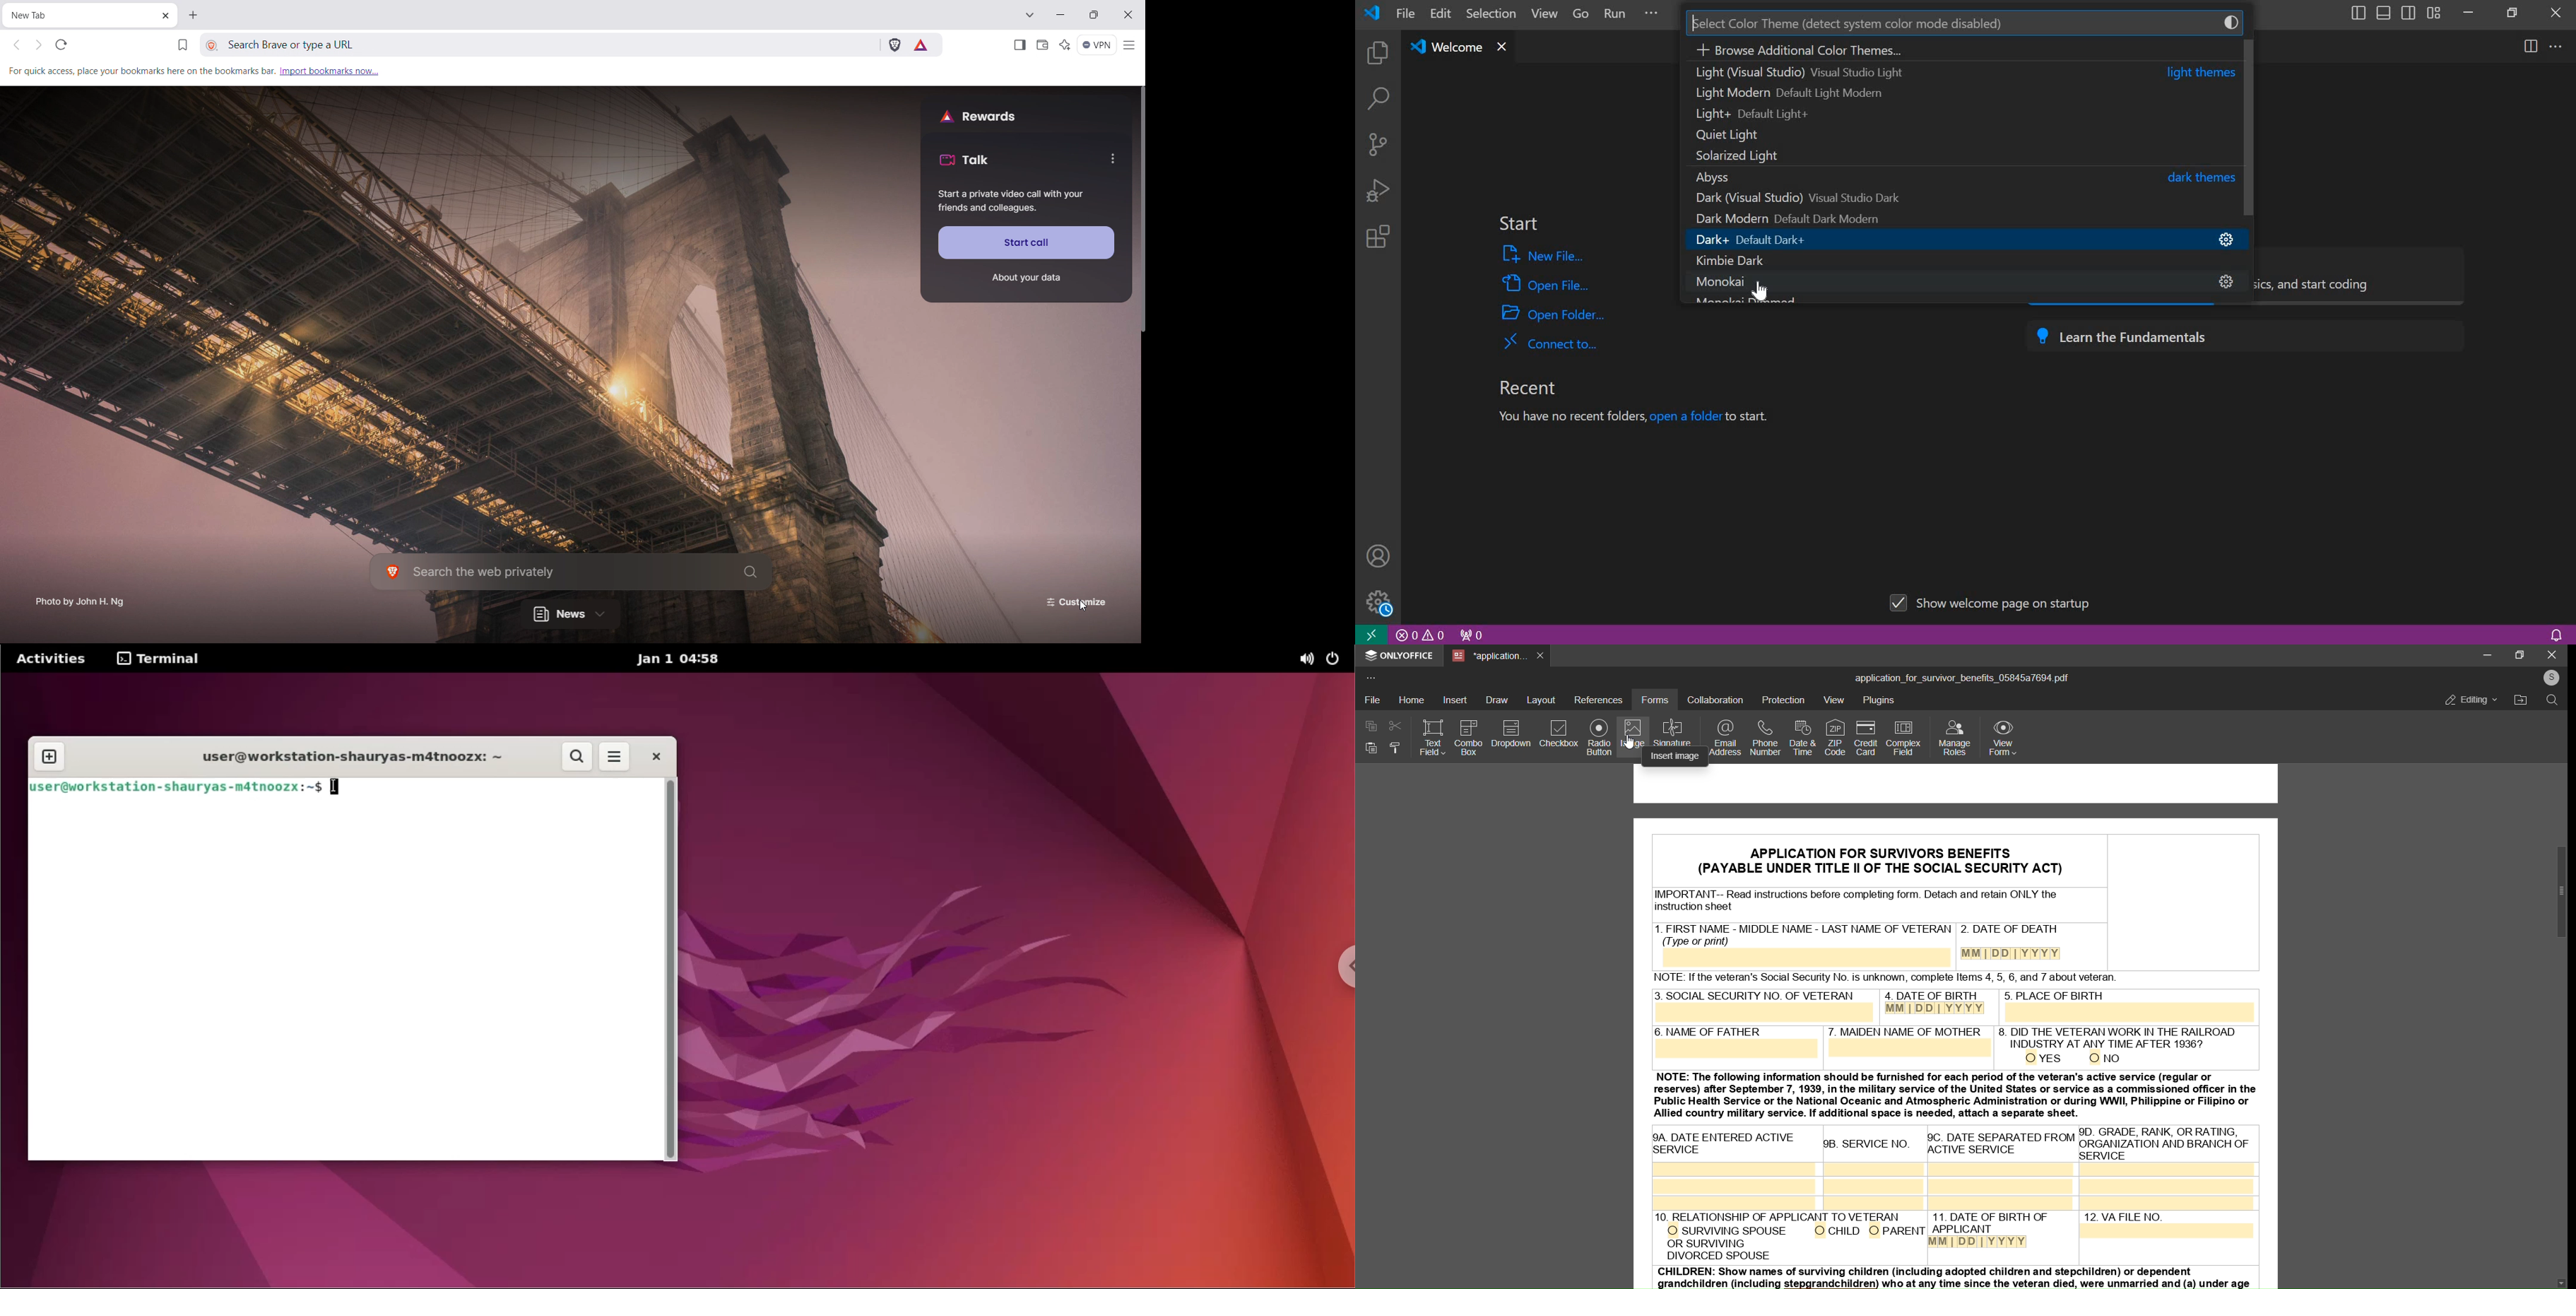 This screenshot has width=2576, height=1316. I want to click on toggle secondary sidebar, so click(2409, 11).